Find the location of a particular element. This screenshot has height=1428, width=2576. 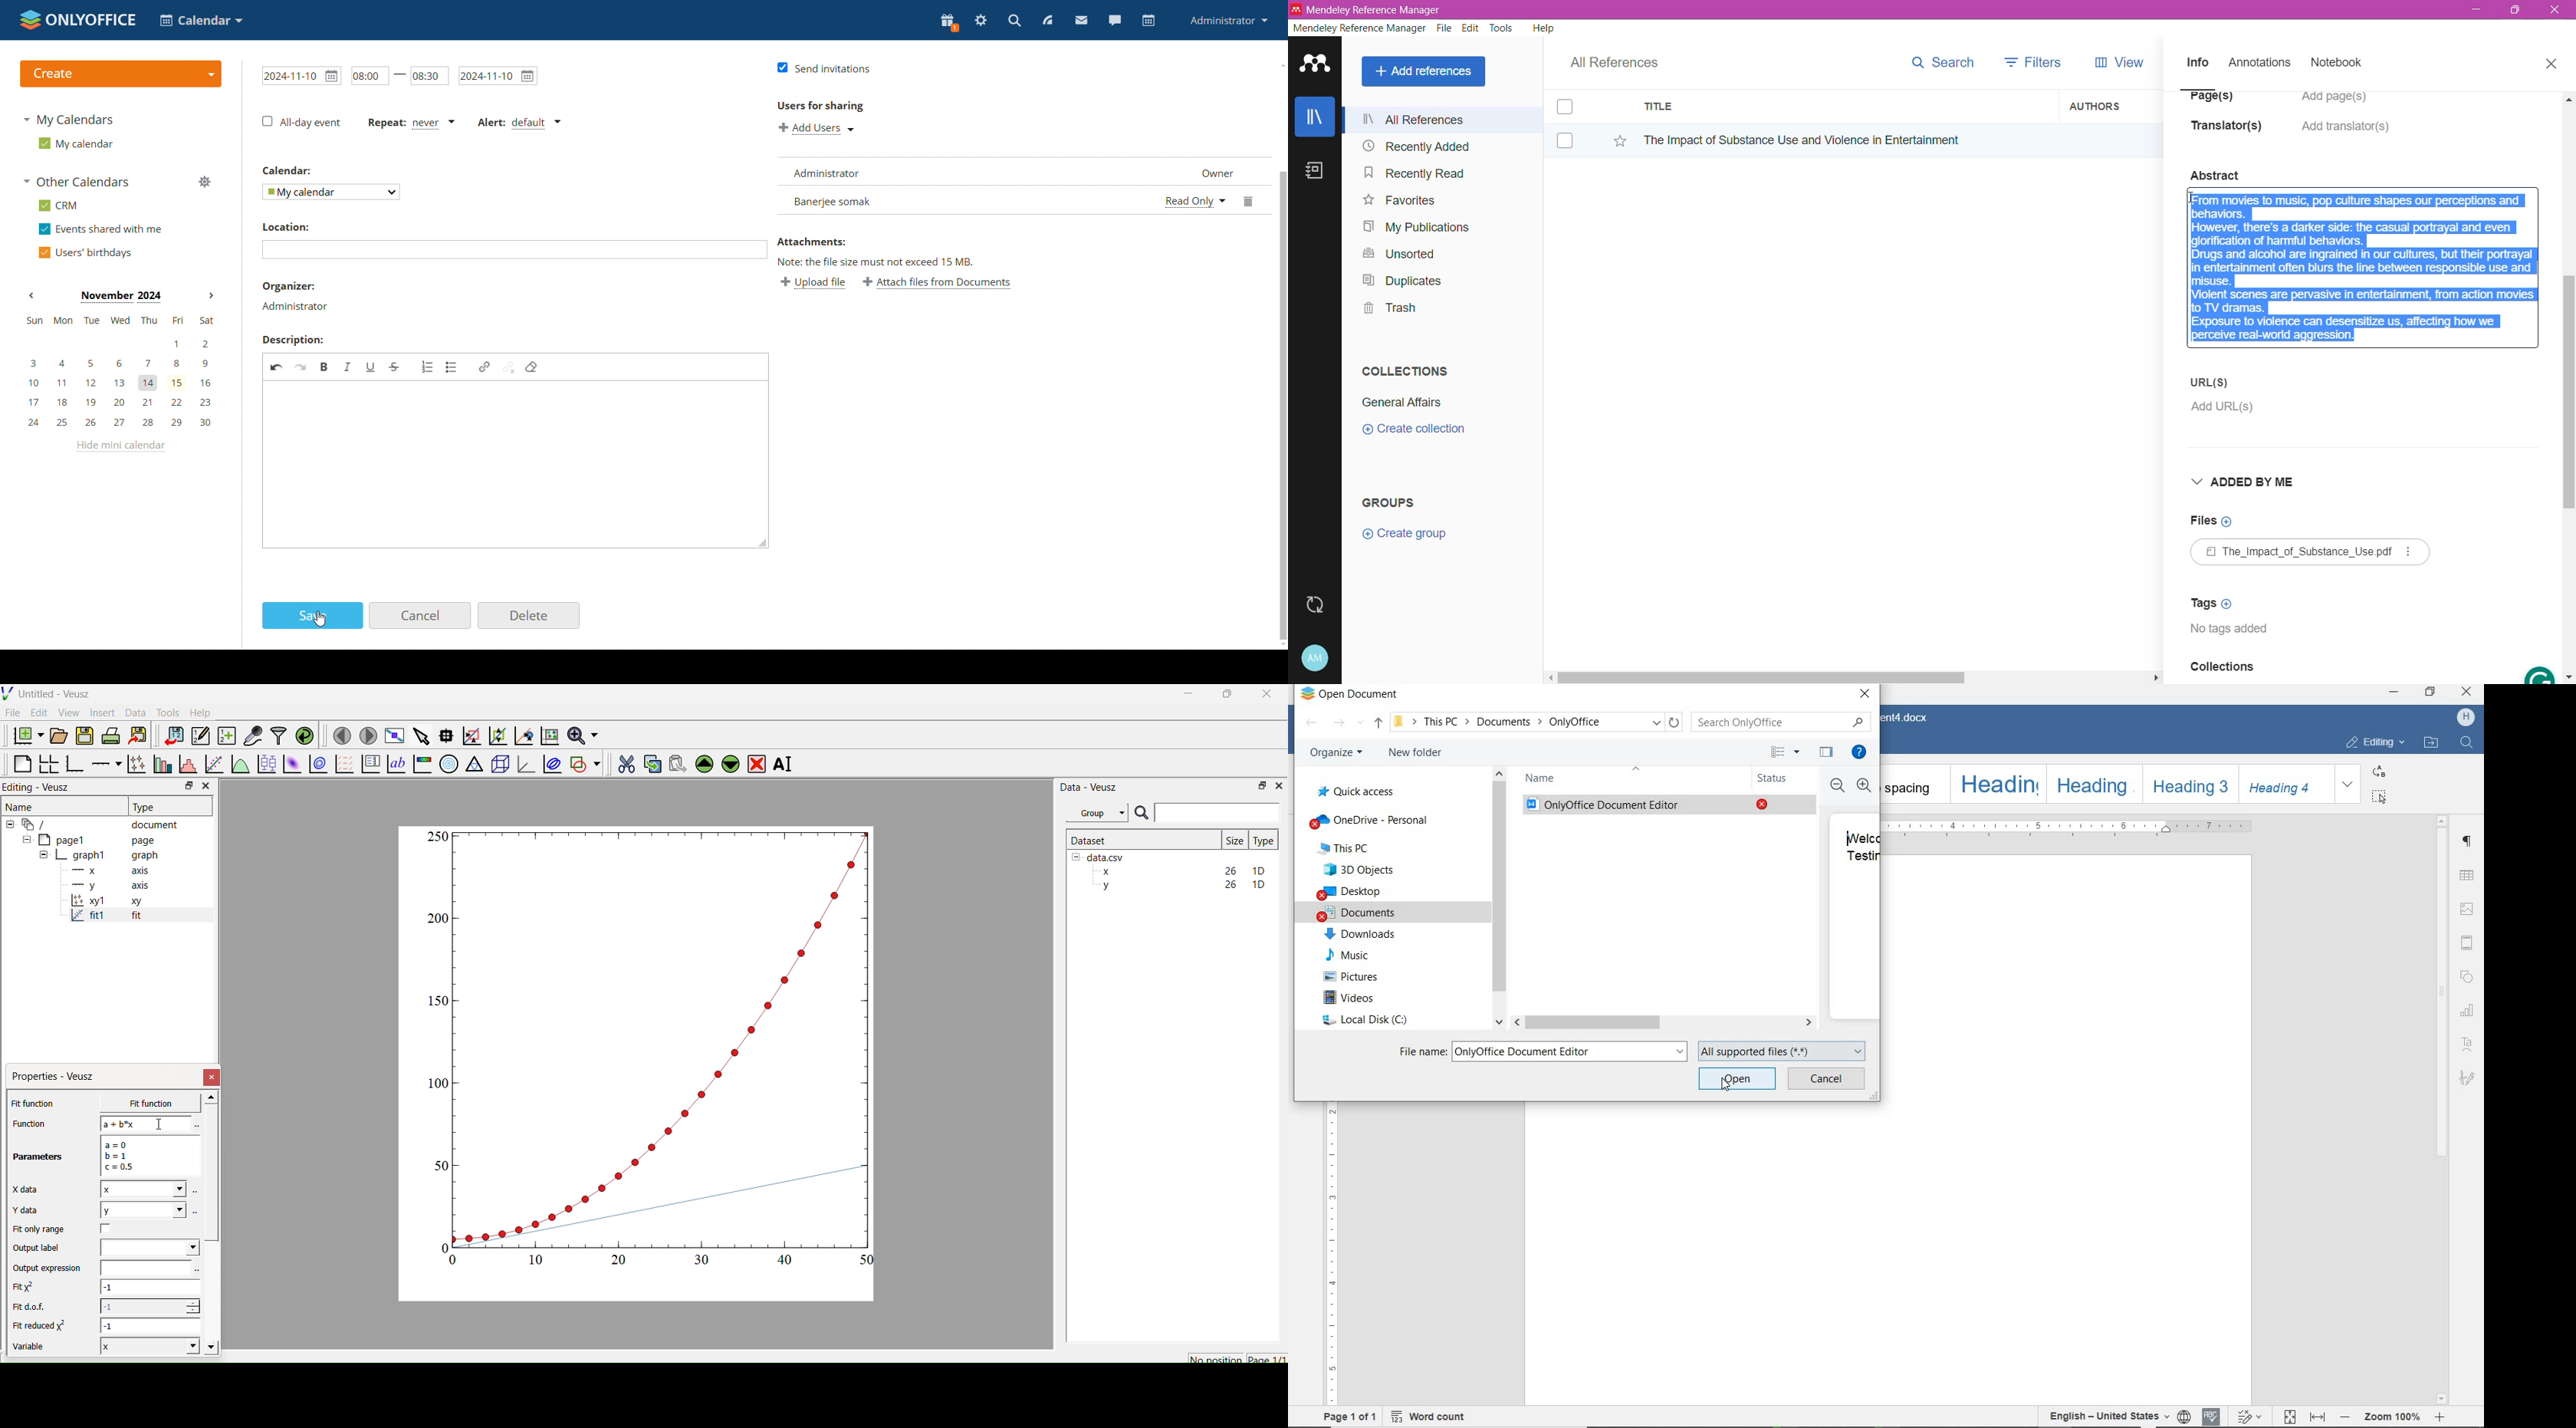

status is located at coordinates (1772, 779).